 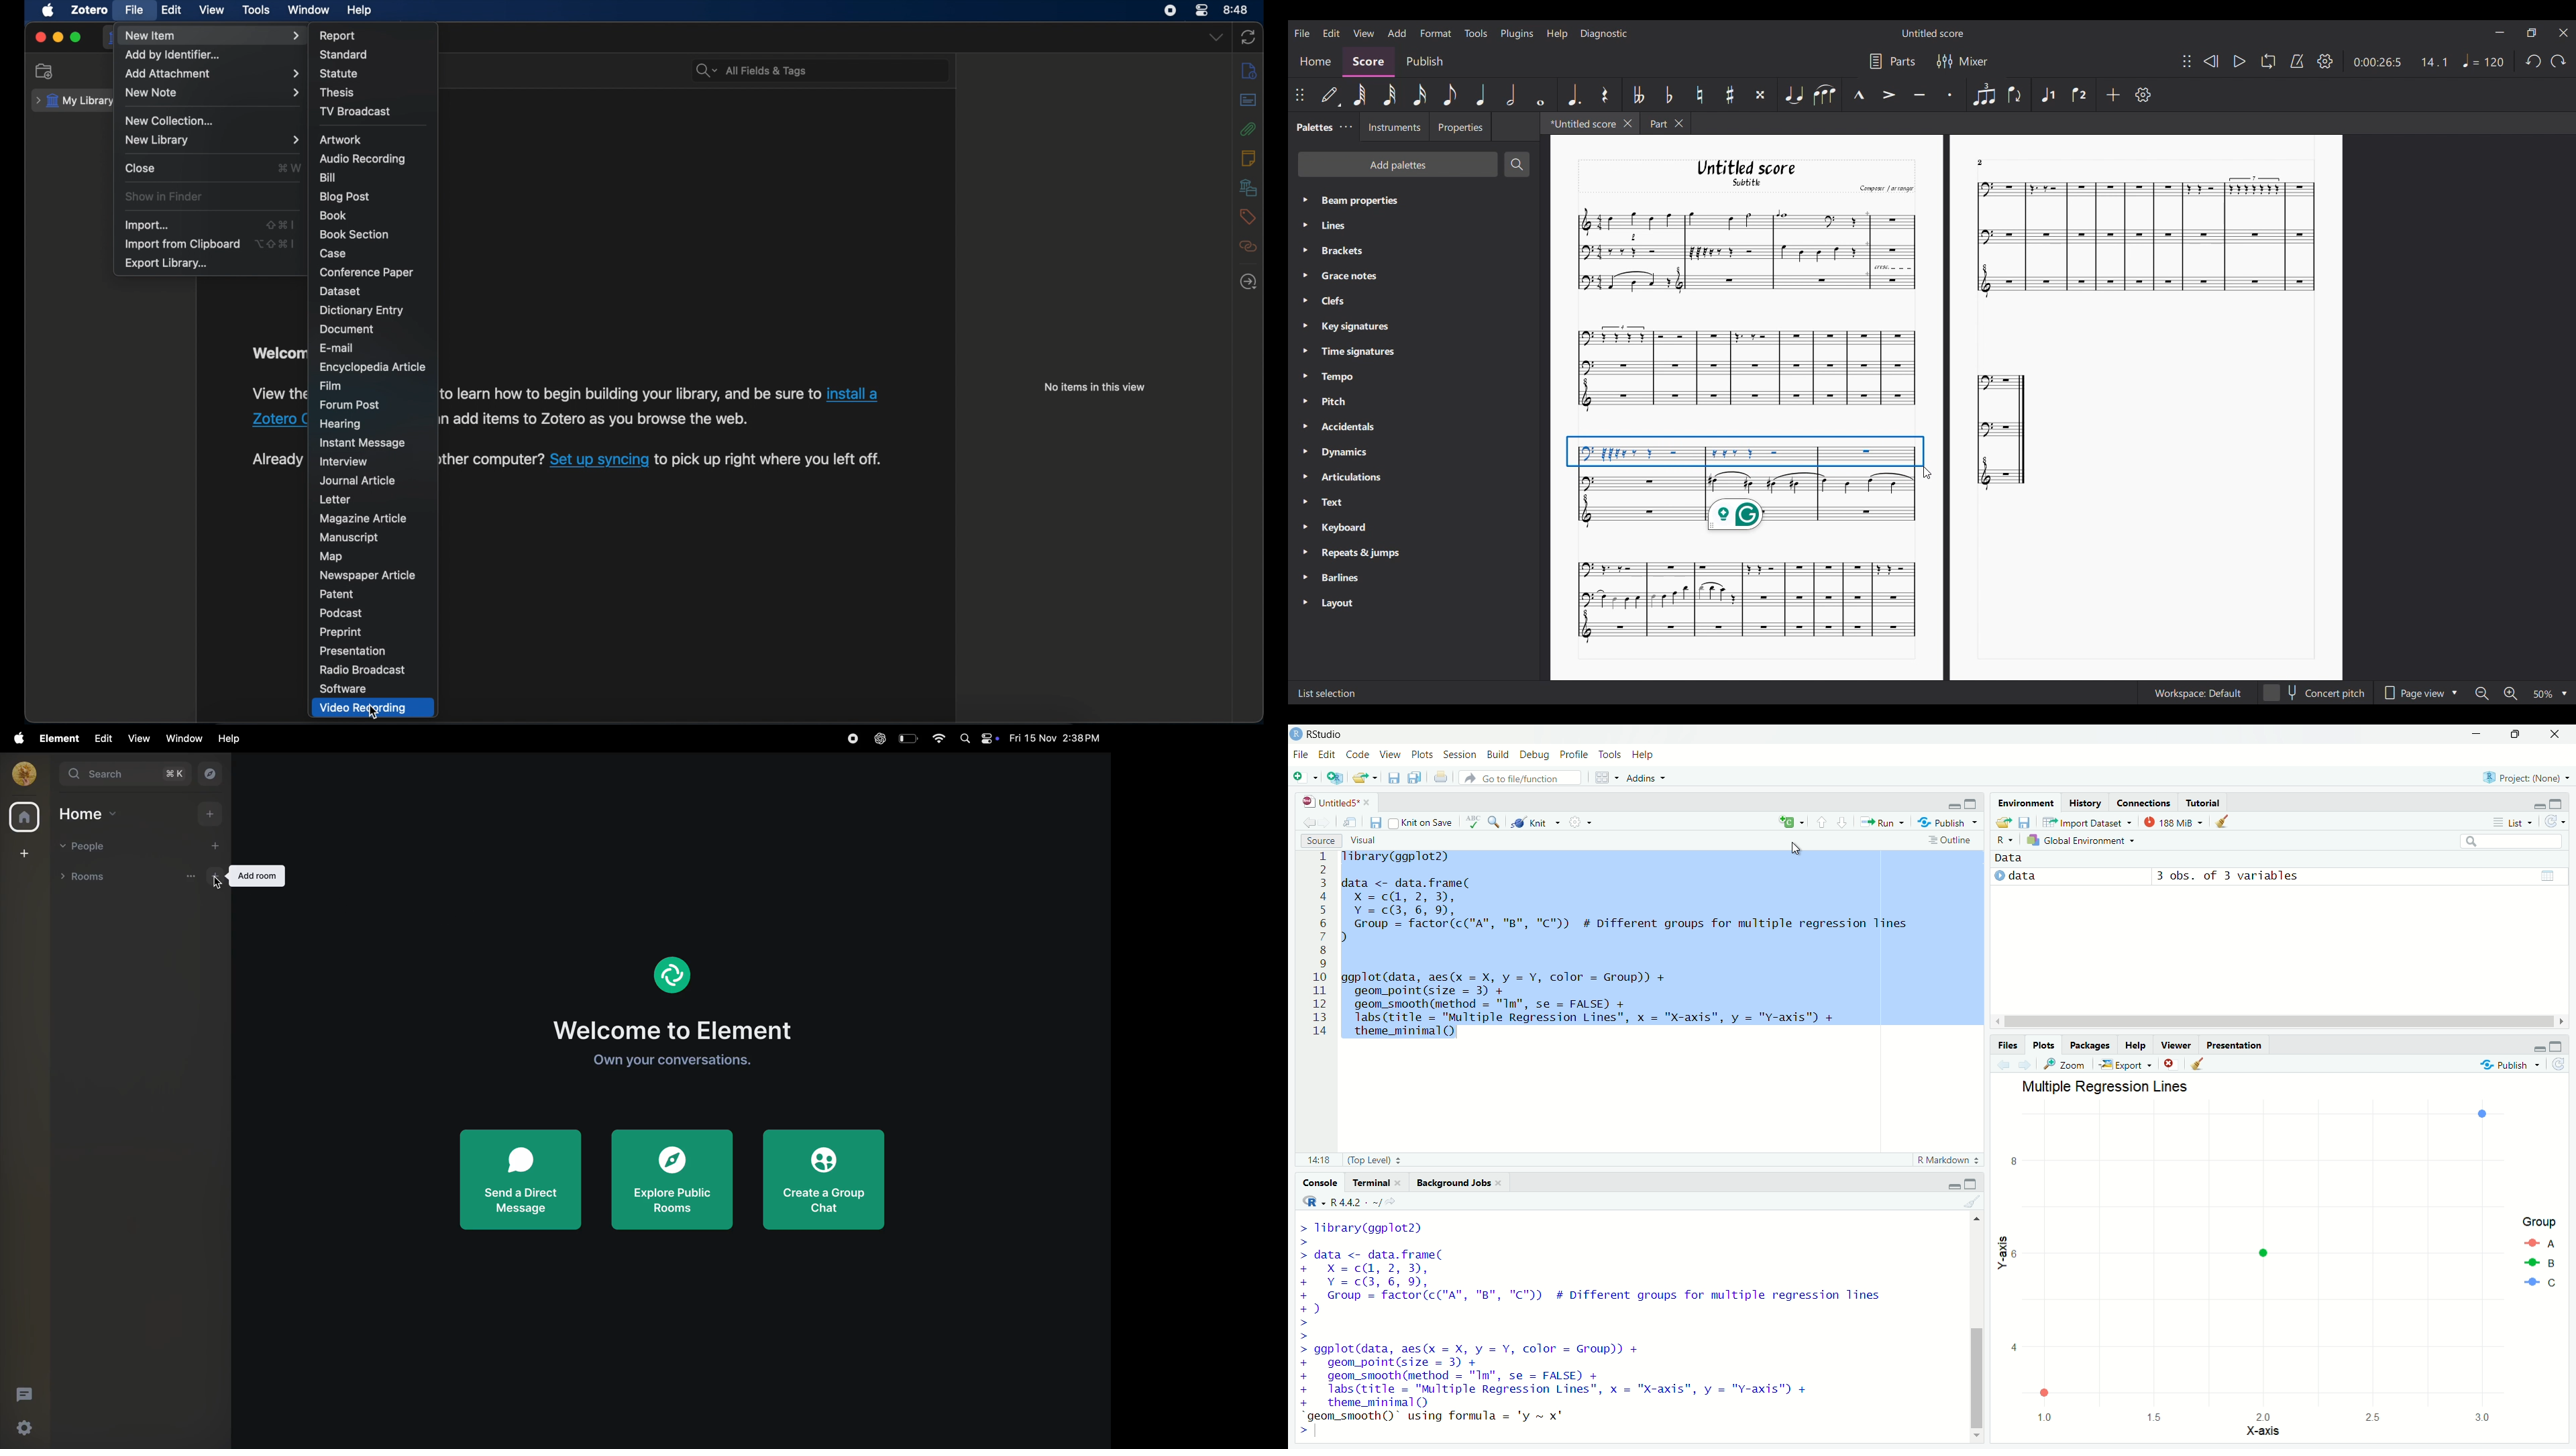 I want to click on > Barlines, so click(x=1338, y=578).